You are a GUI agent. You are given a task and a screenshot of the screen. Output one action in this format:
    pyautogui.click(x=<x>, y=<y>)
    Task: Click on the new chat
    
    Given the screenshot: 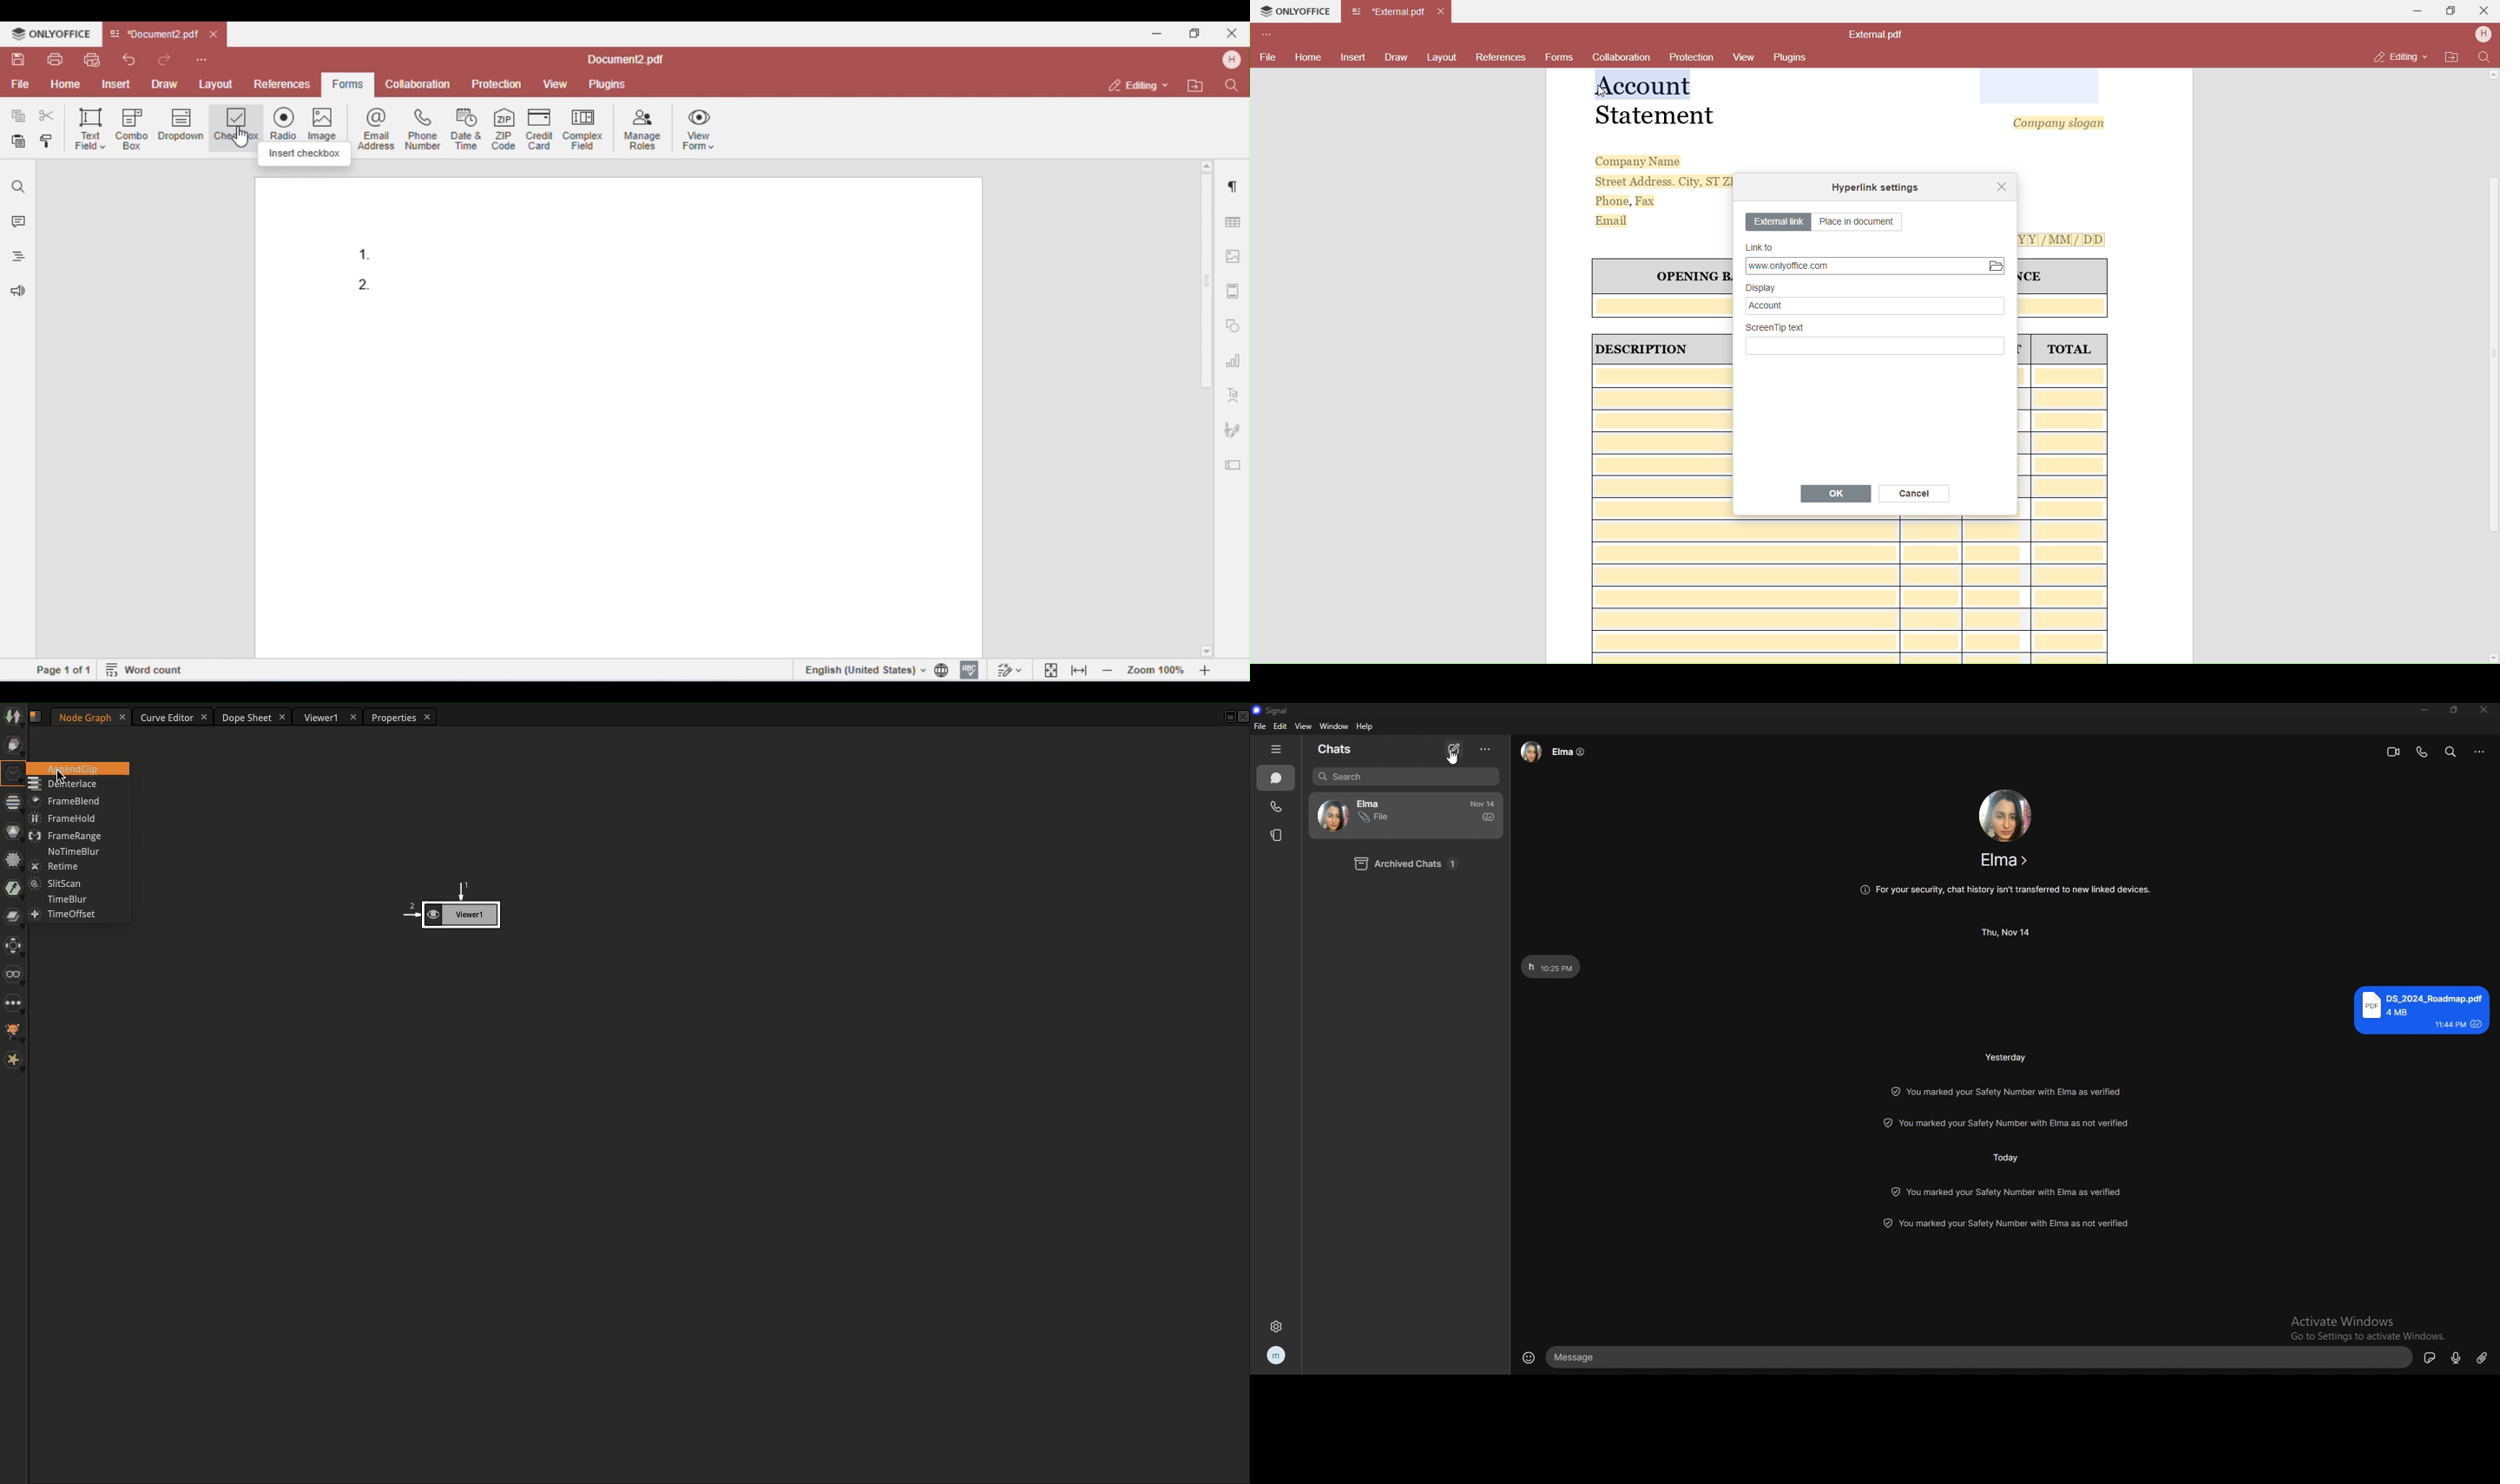 What is the action you would take?
    pyautogui.click(x=1455, y=749)
    